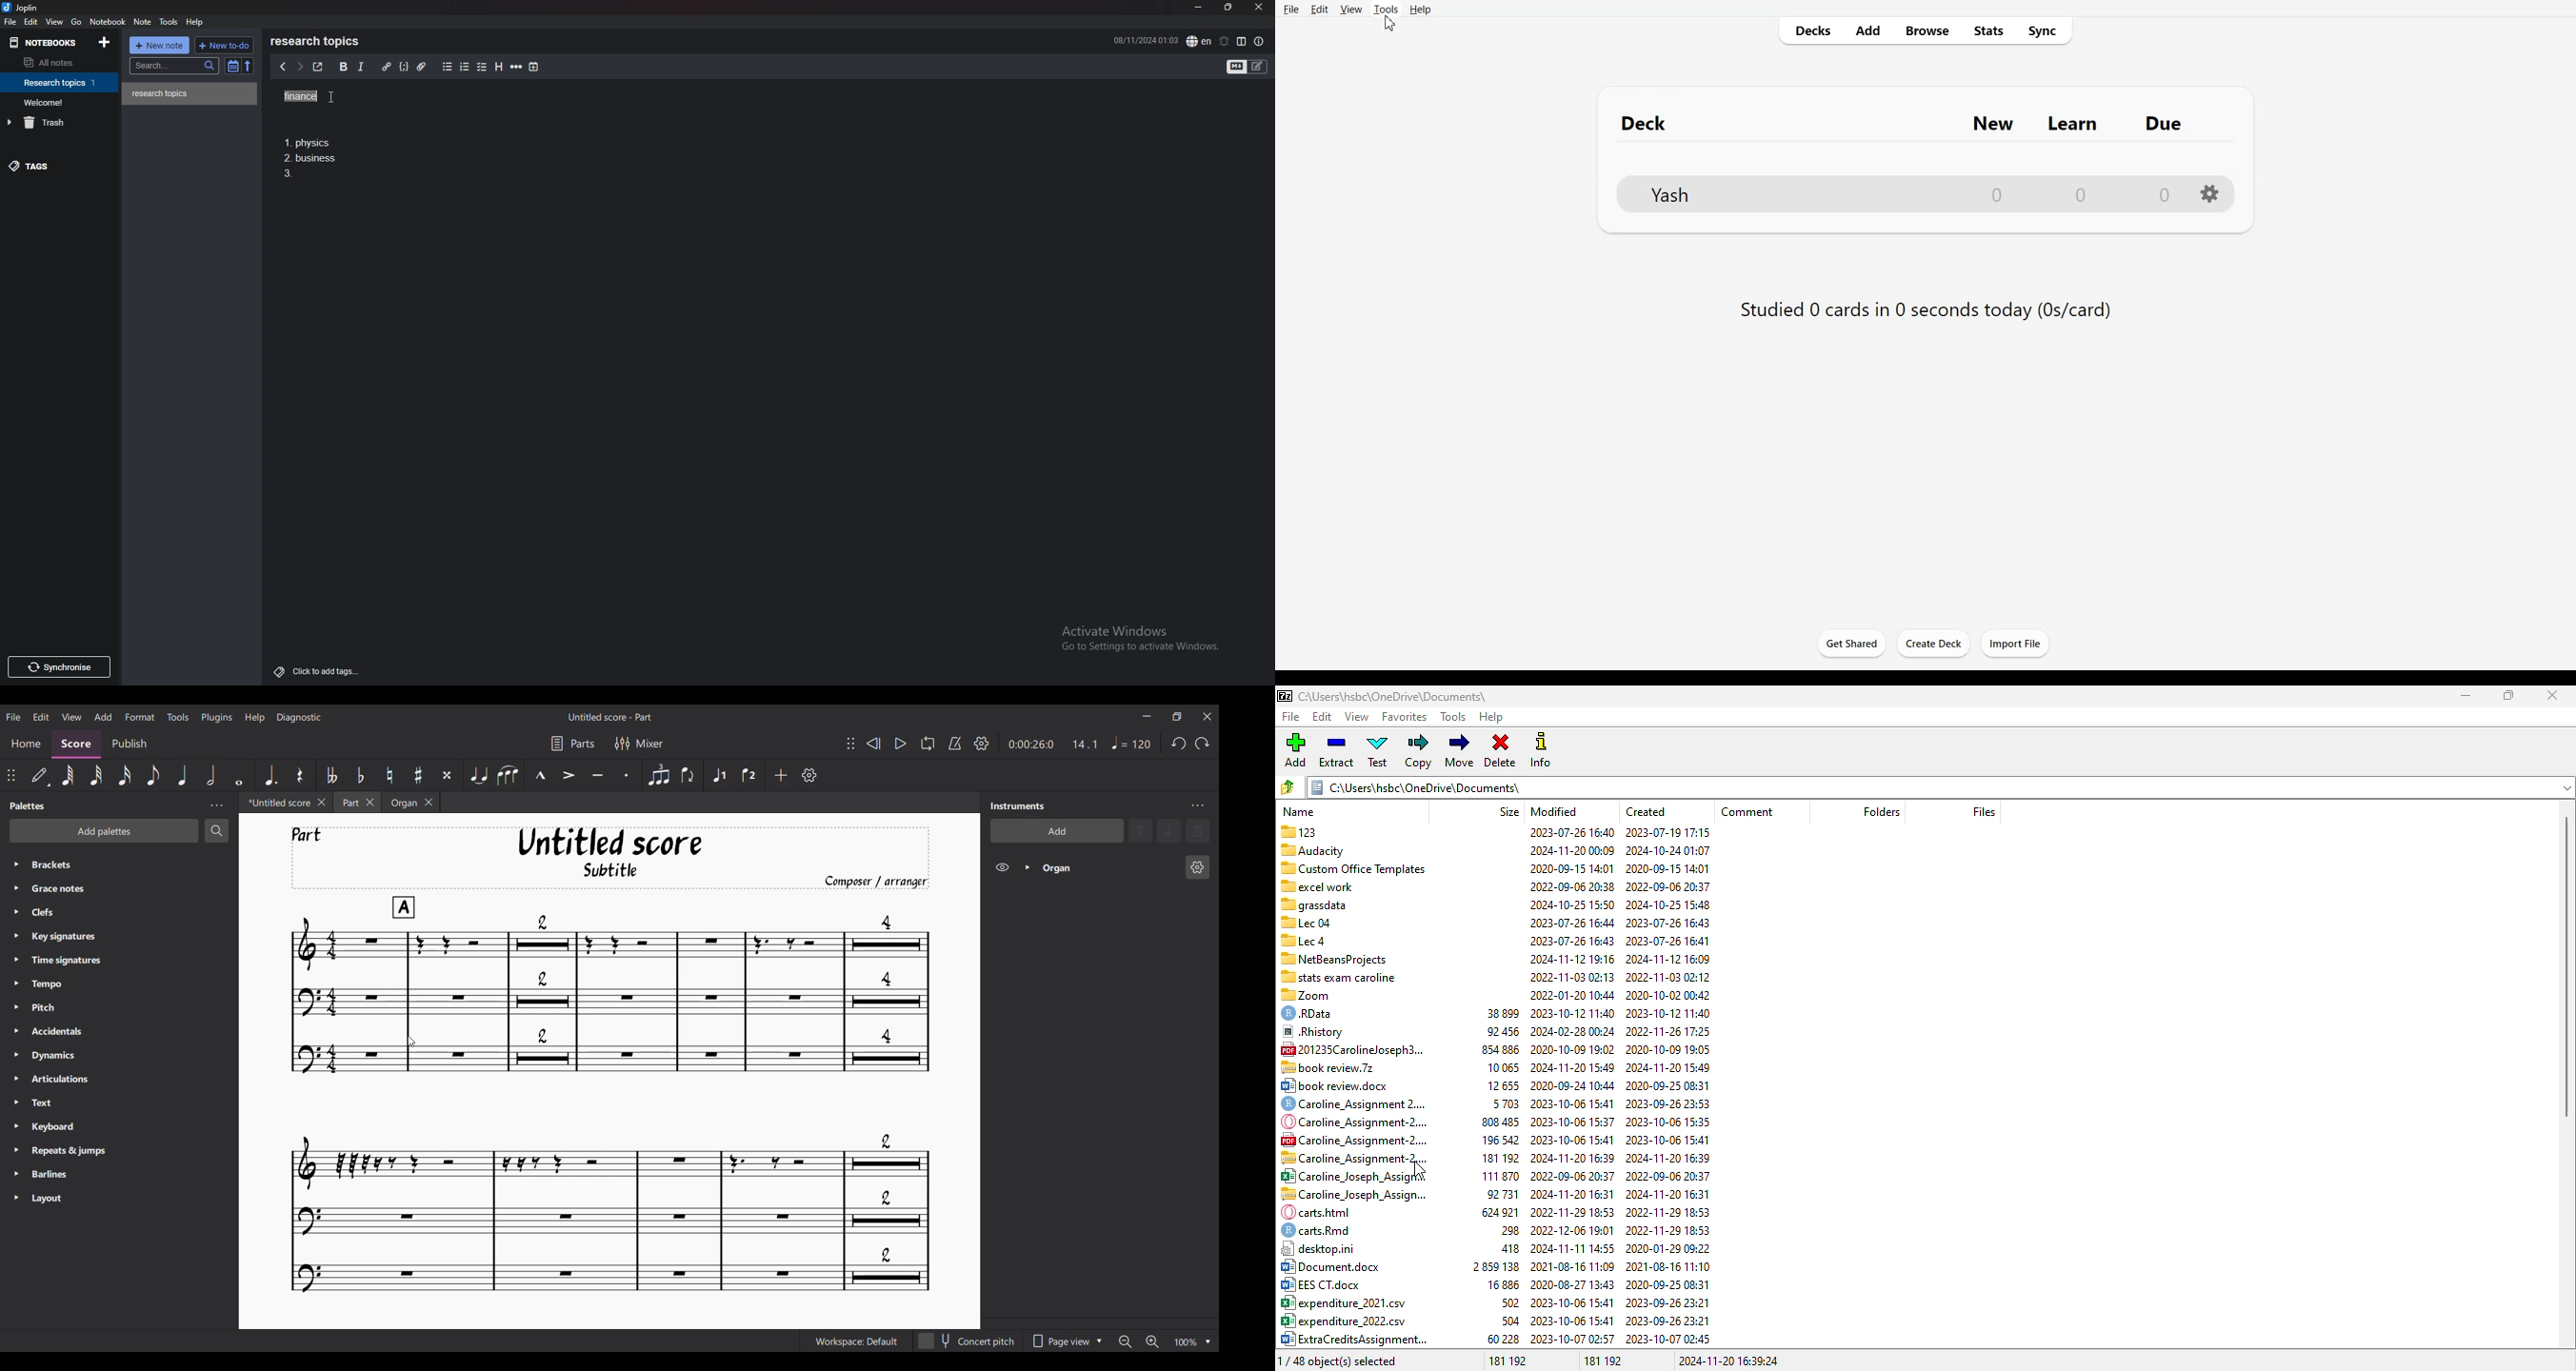 The height and width of the screenshot is (1372, 2576). I want to click on Sync, so click(2045, 30).